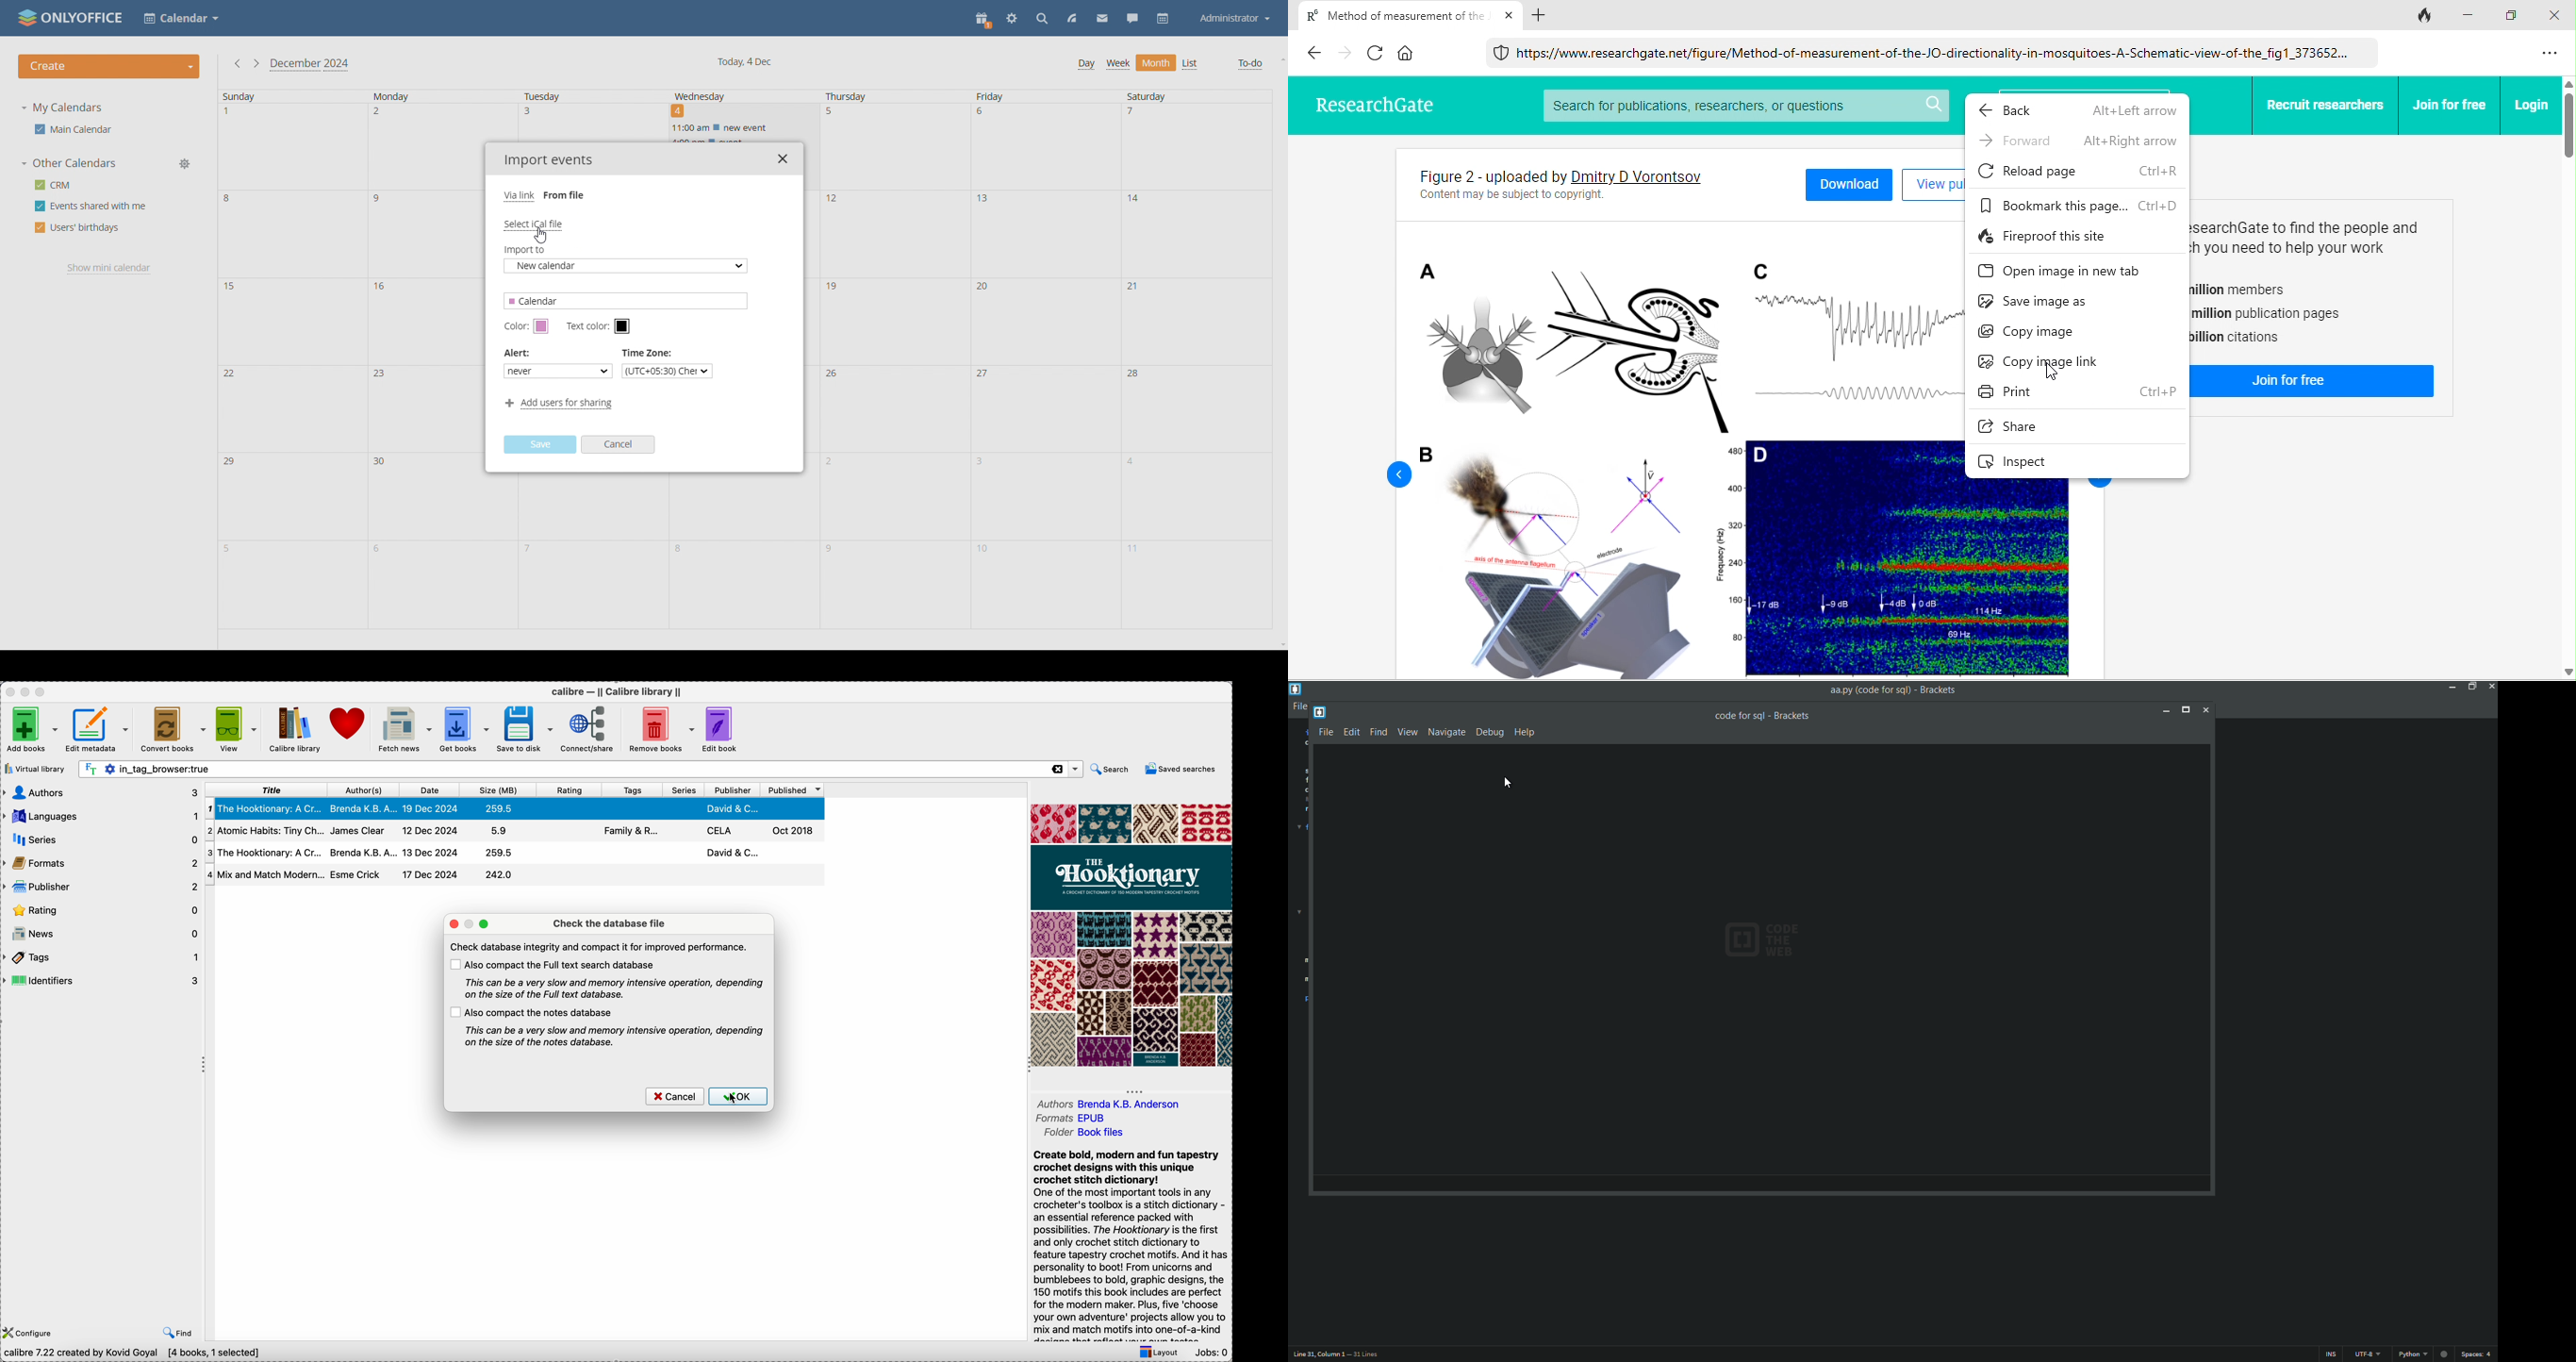 The image size is (2576, 1372). What do you see at coordinates (403, 729) in the screenshot?
I see `fetch news` at bounding box center [403, 729].